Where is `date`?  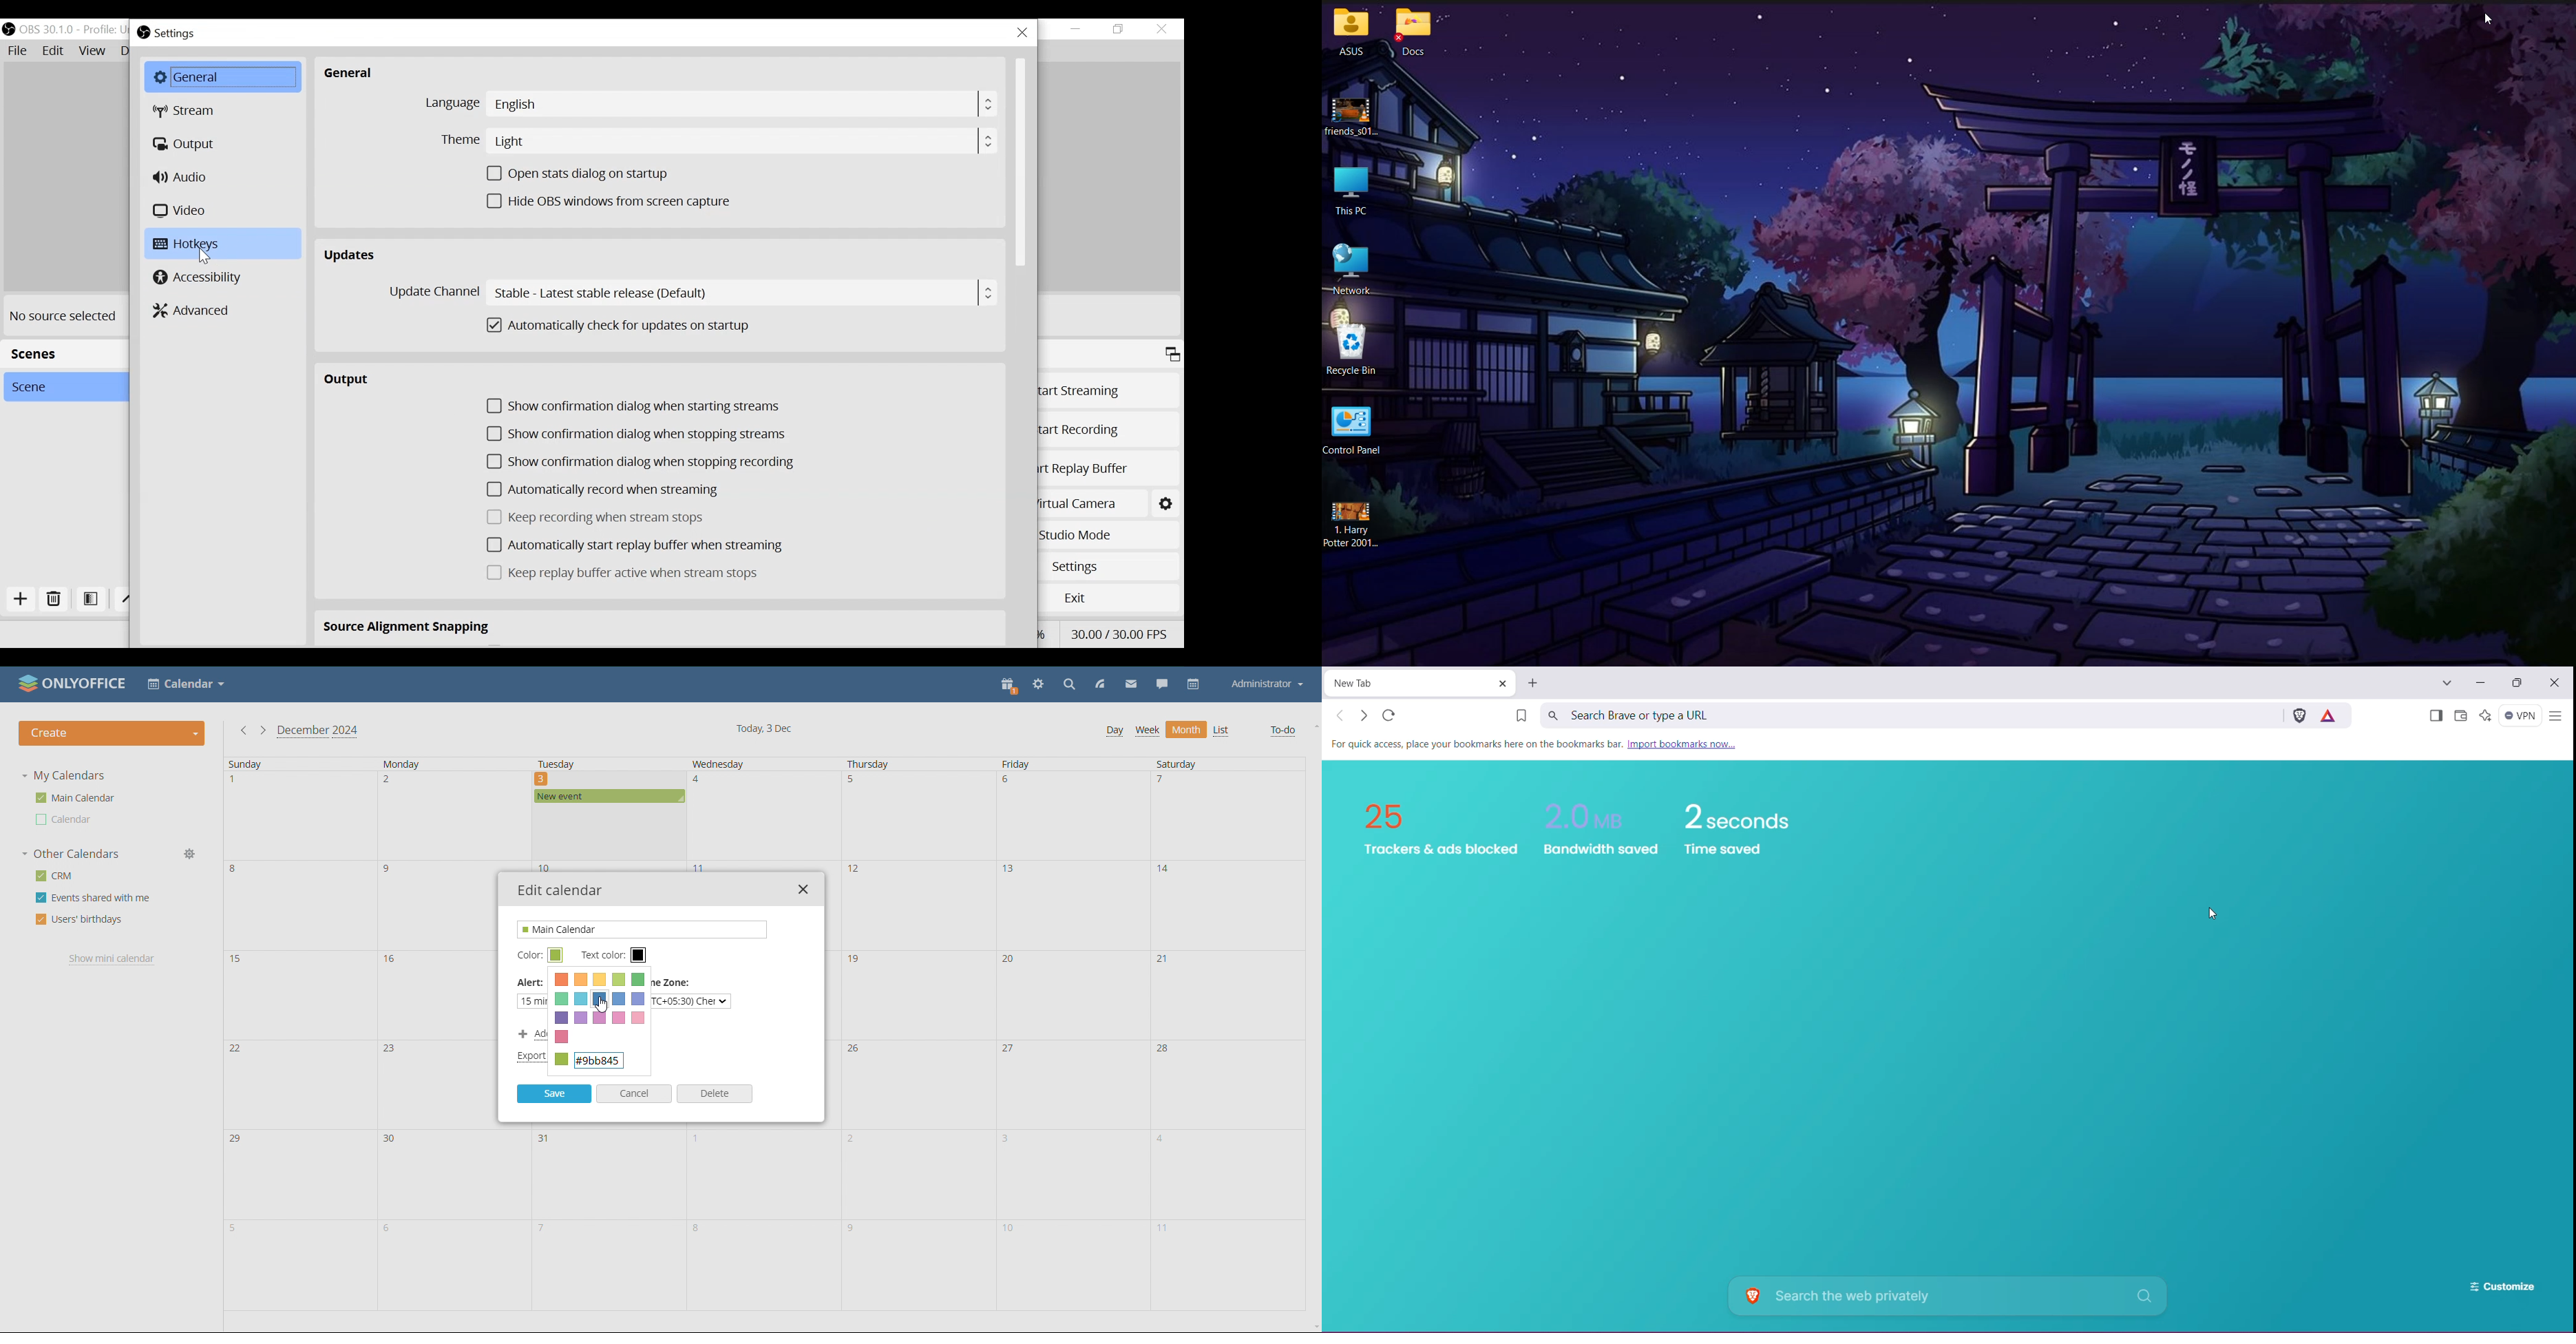 date is located at coordinates (762, 1173).